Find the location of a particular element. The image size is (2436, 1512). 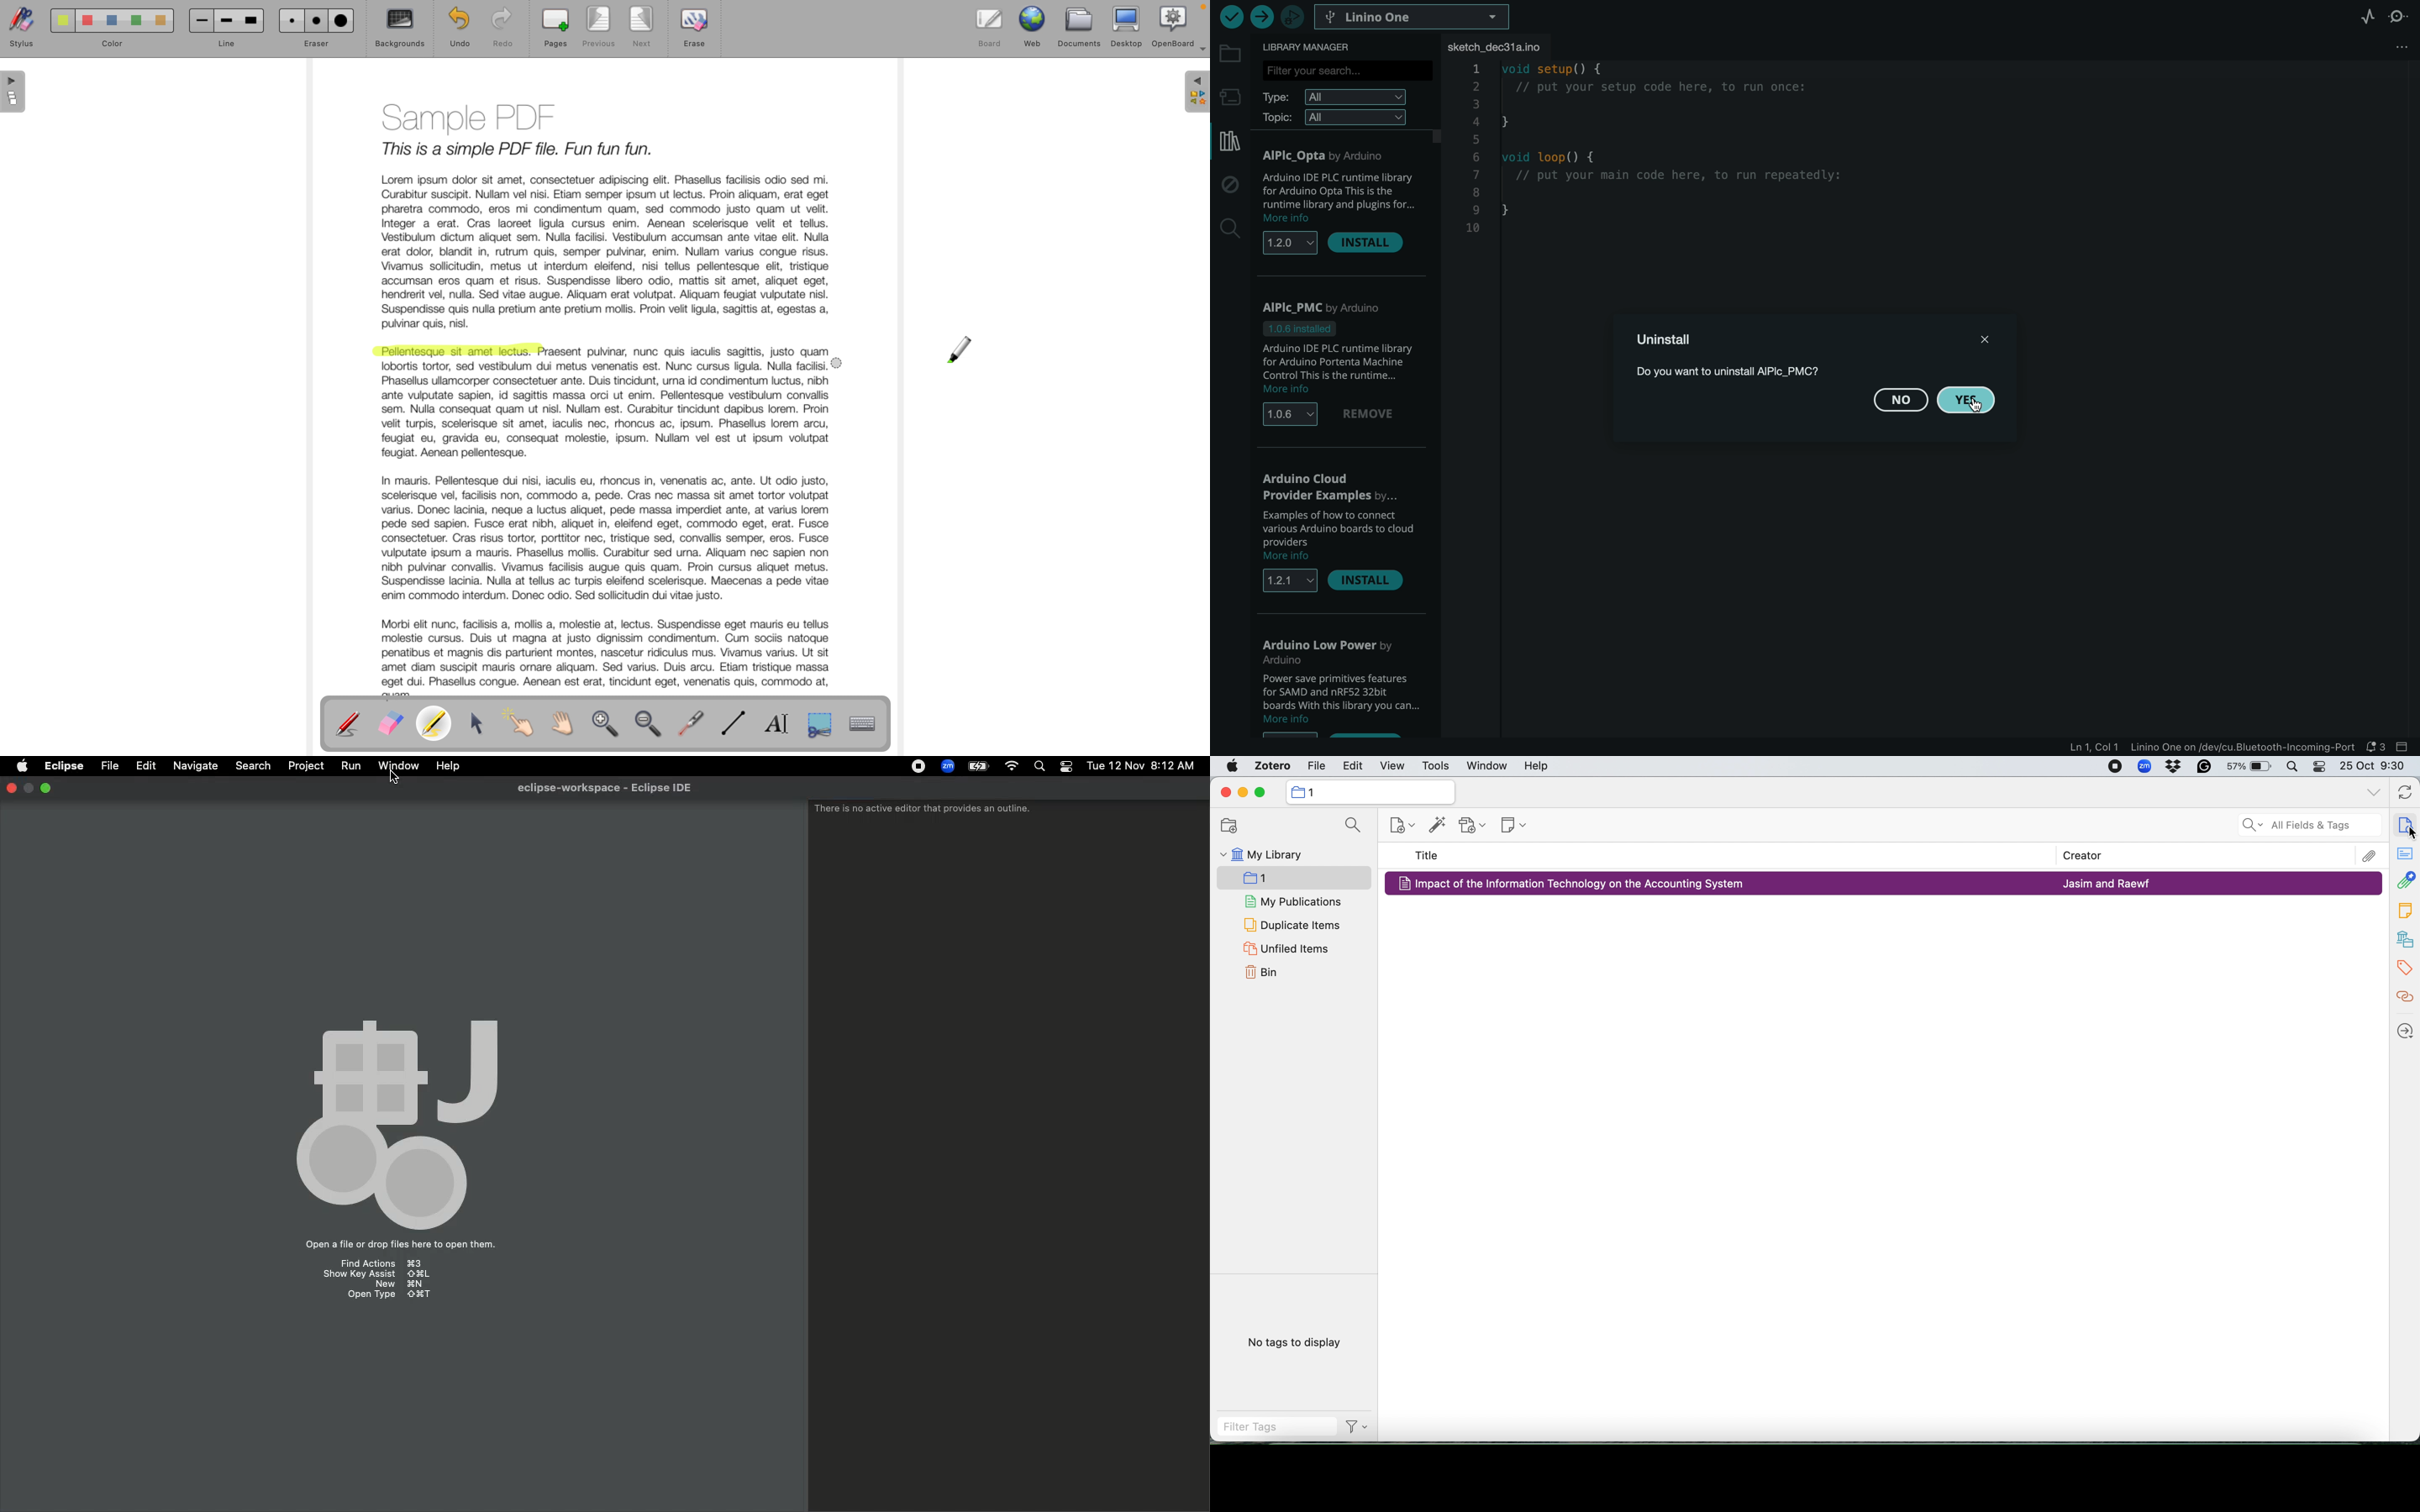

There is no active editor that provides an outline is located at coordinates (923, 810).